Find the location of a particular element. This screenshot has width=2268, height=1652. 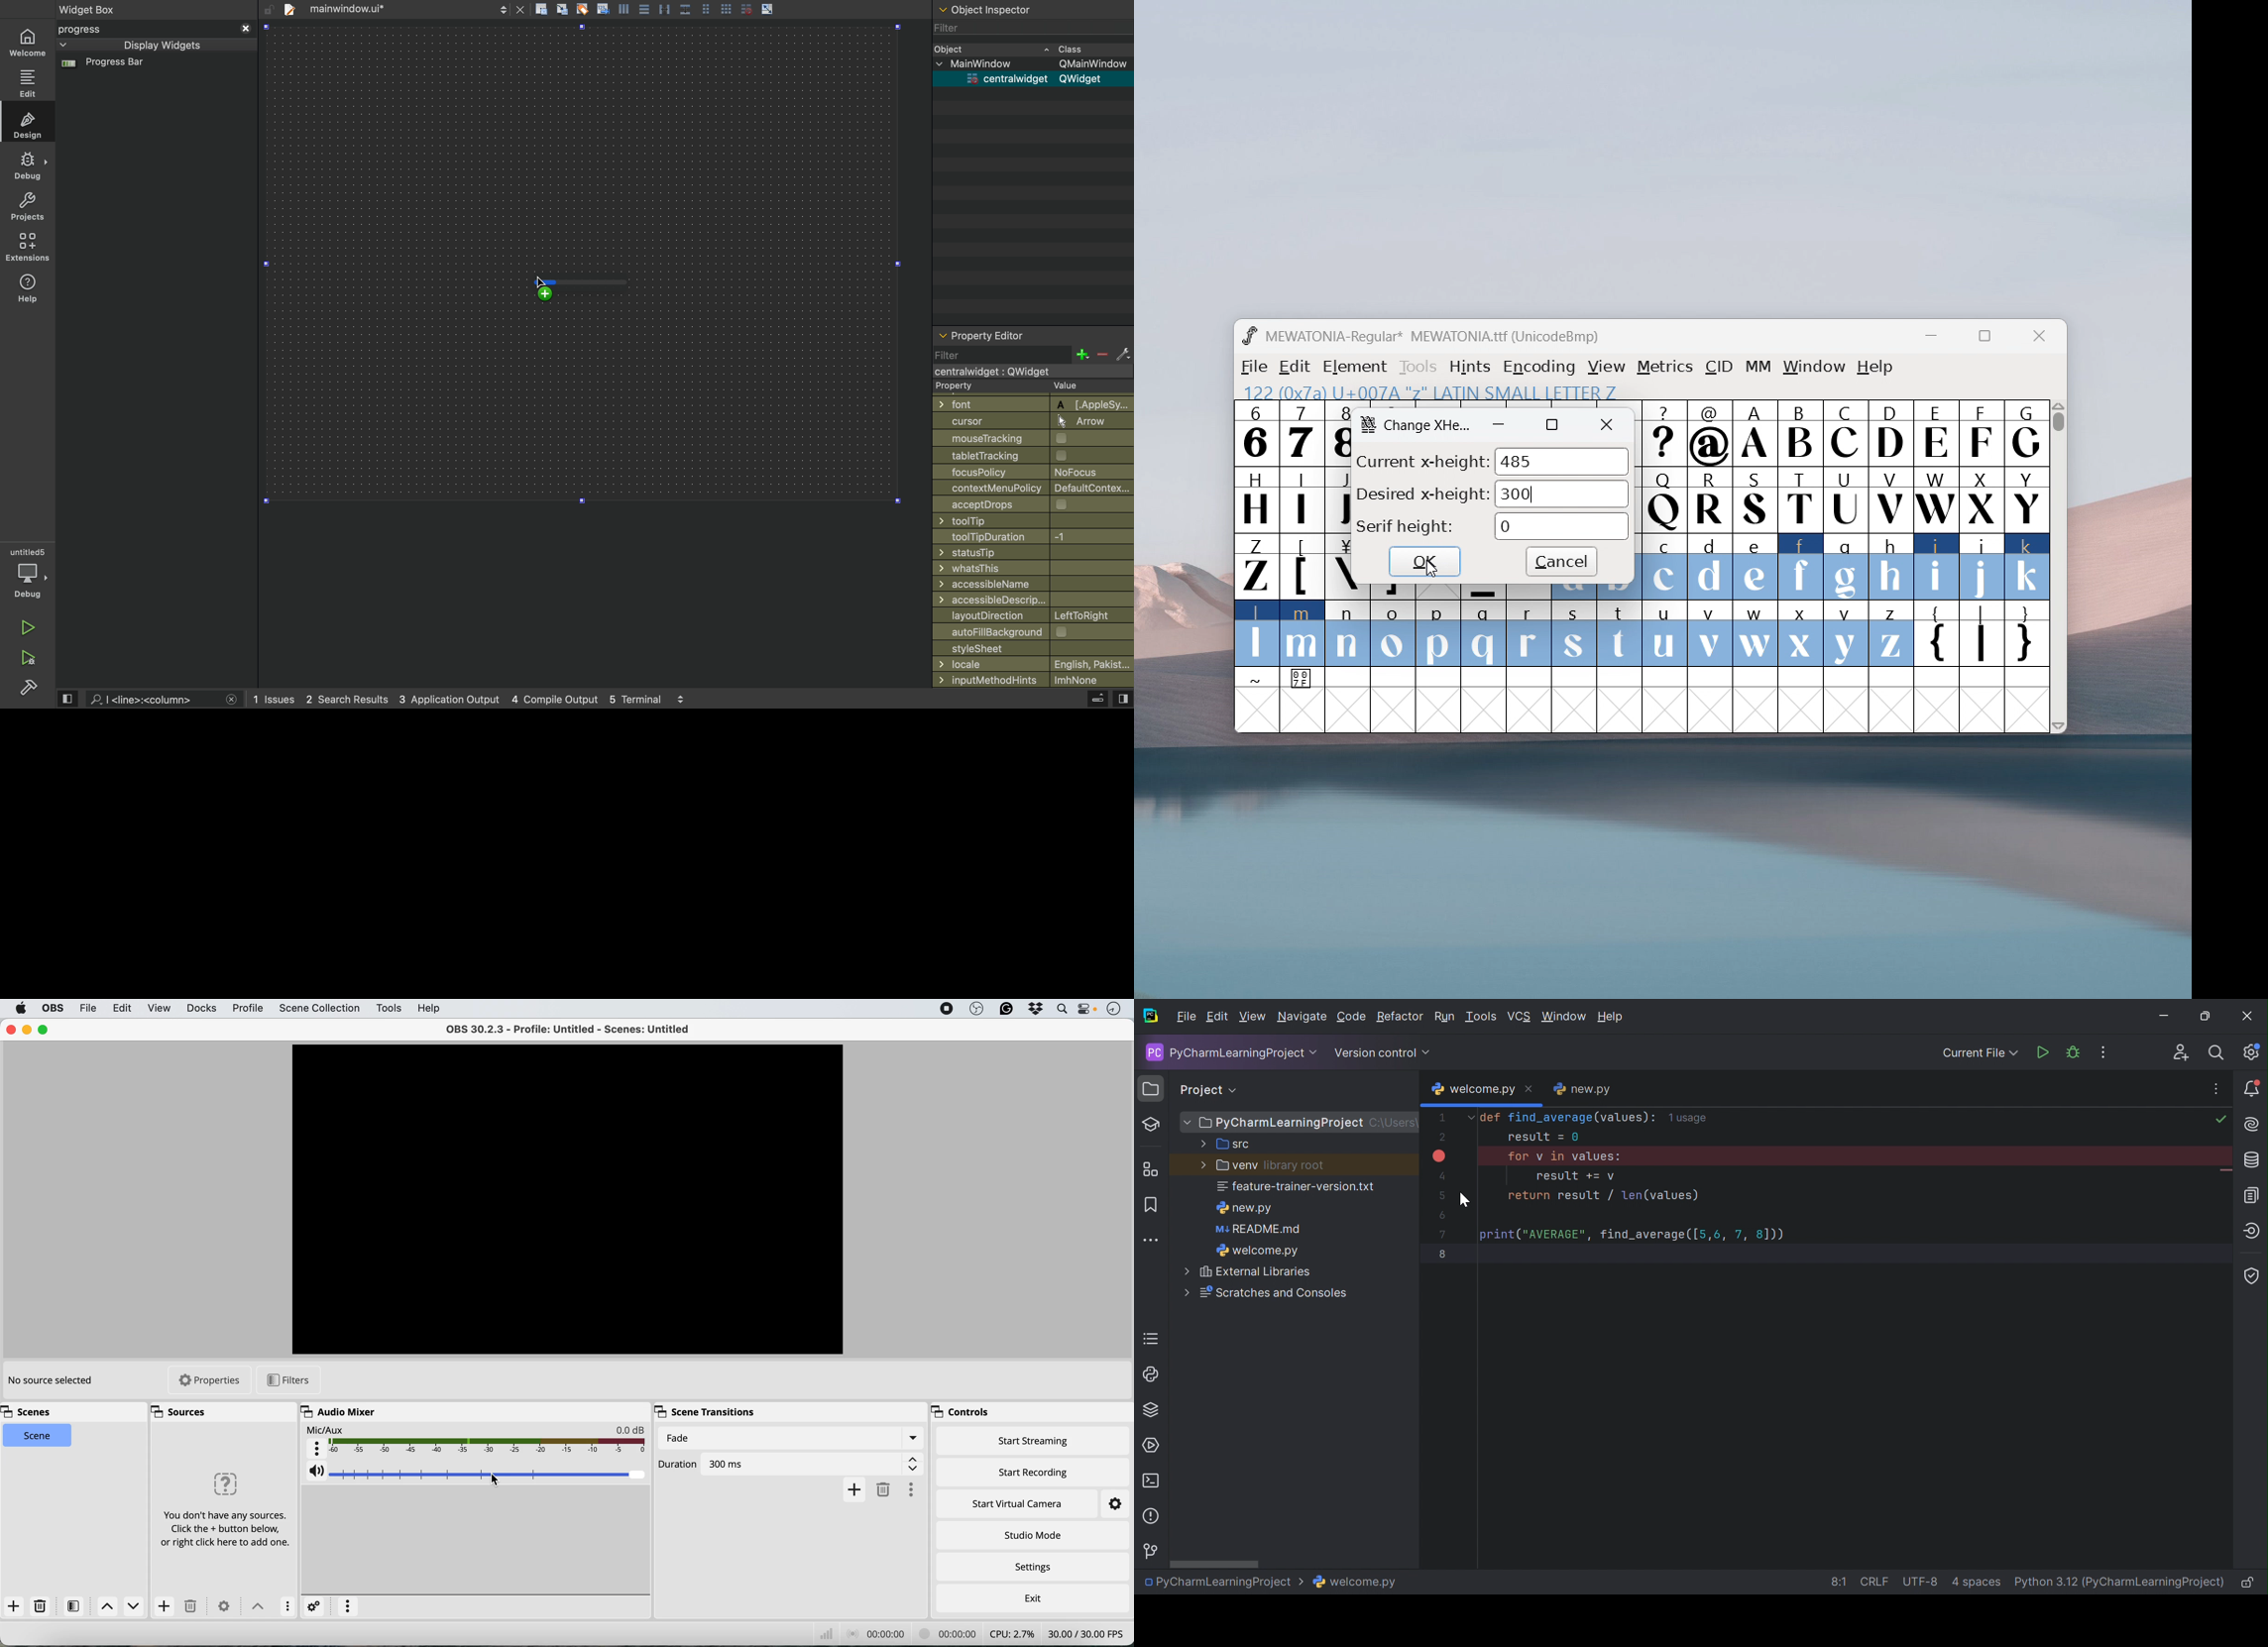

font is located at coordinates (1028, 403).